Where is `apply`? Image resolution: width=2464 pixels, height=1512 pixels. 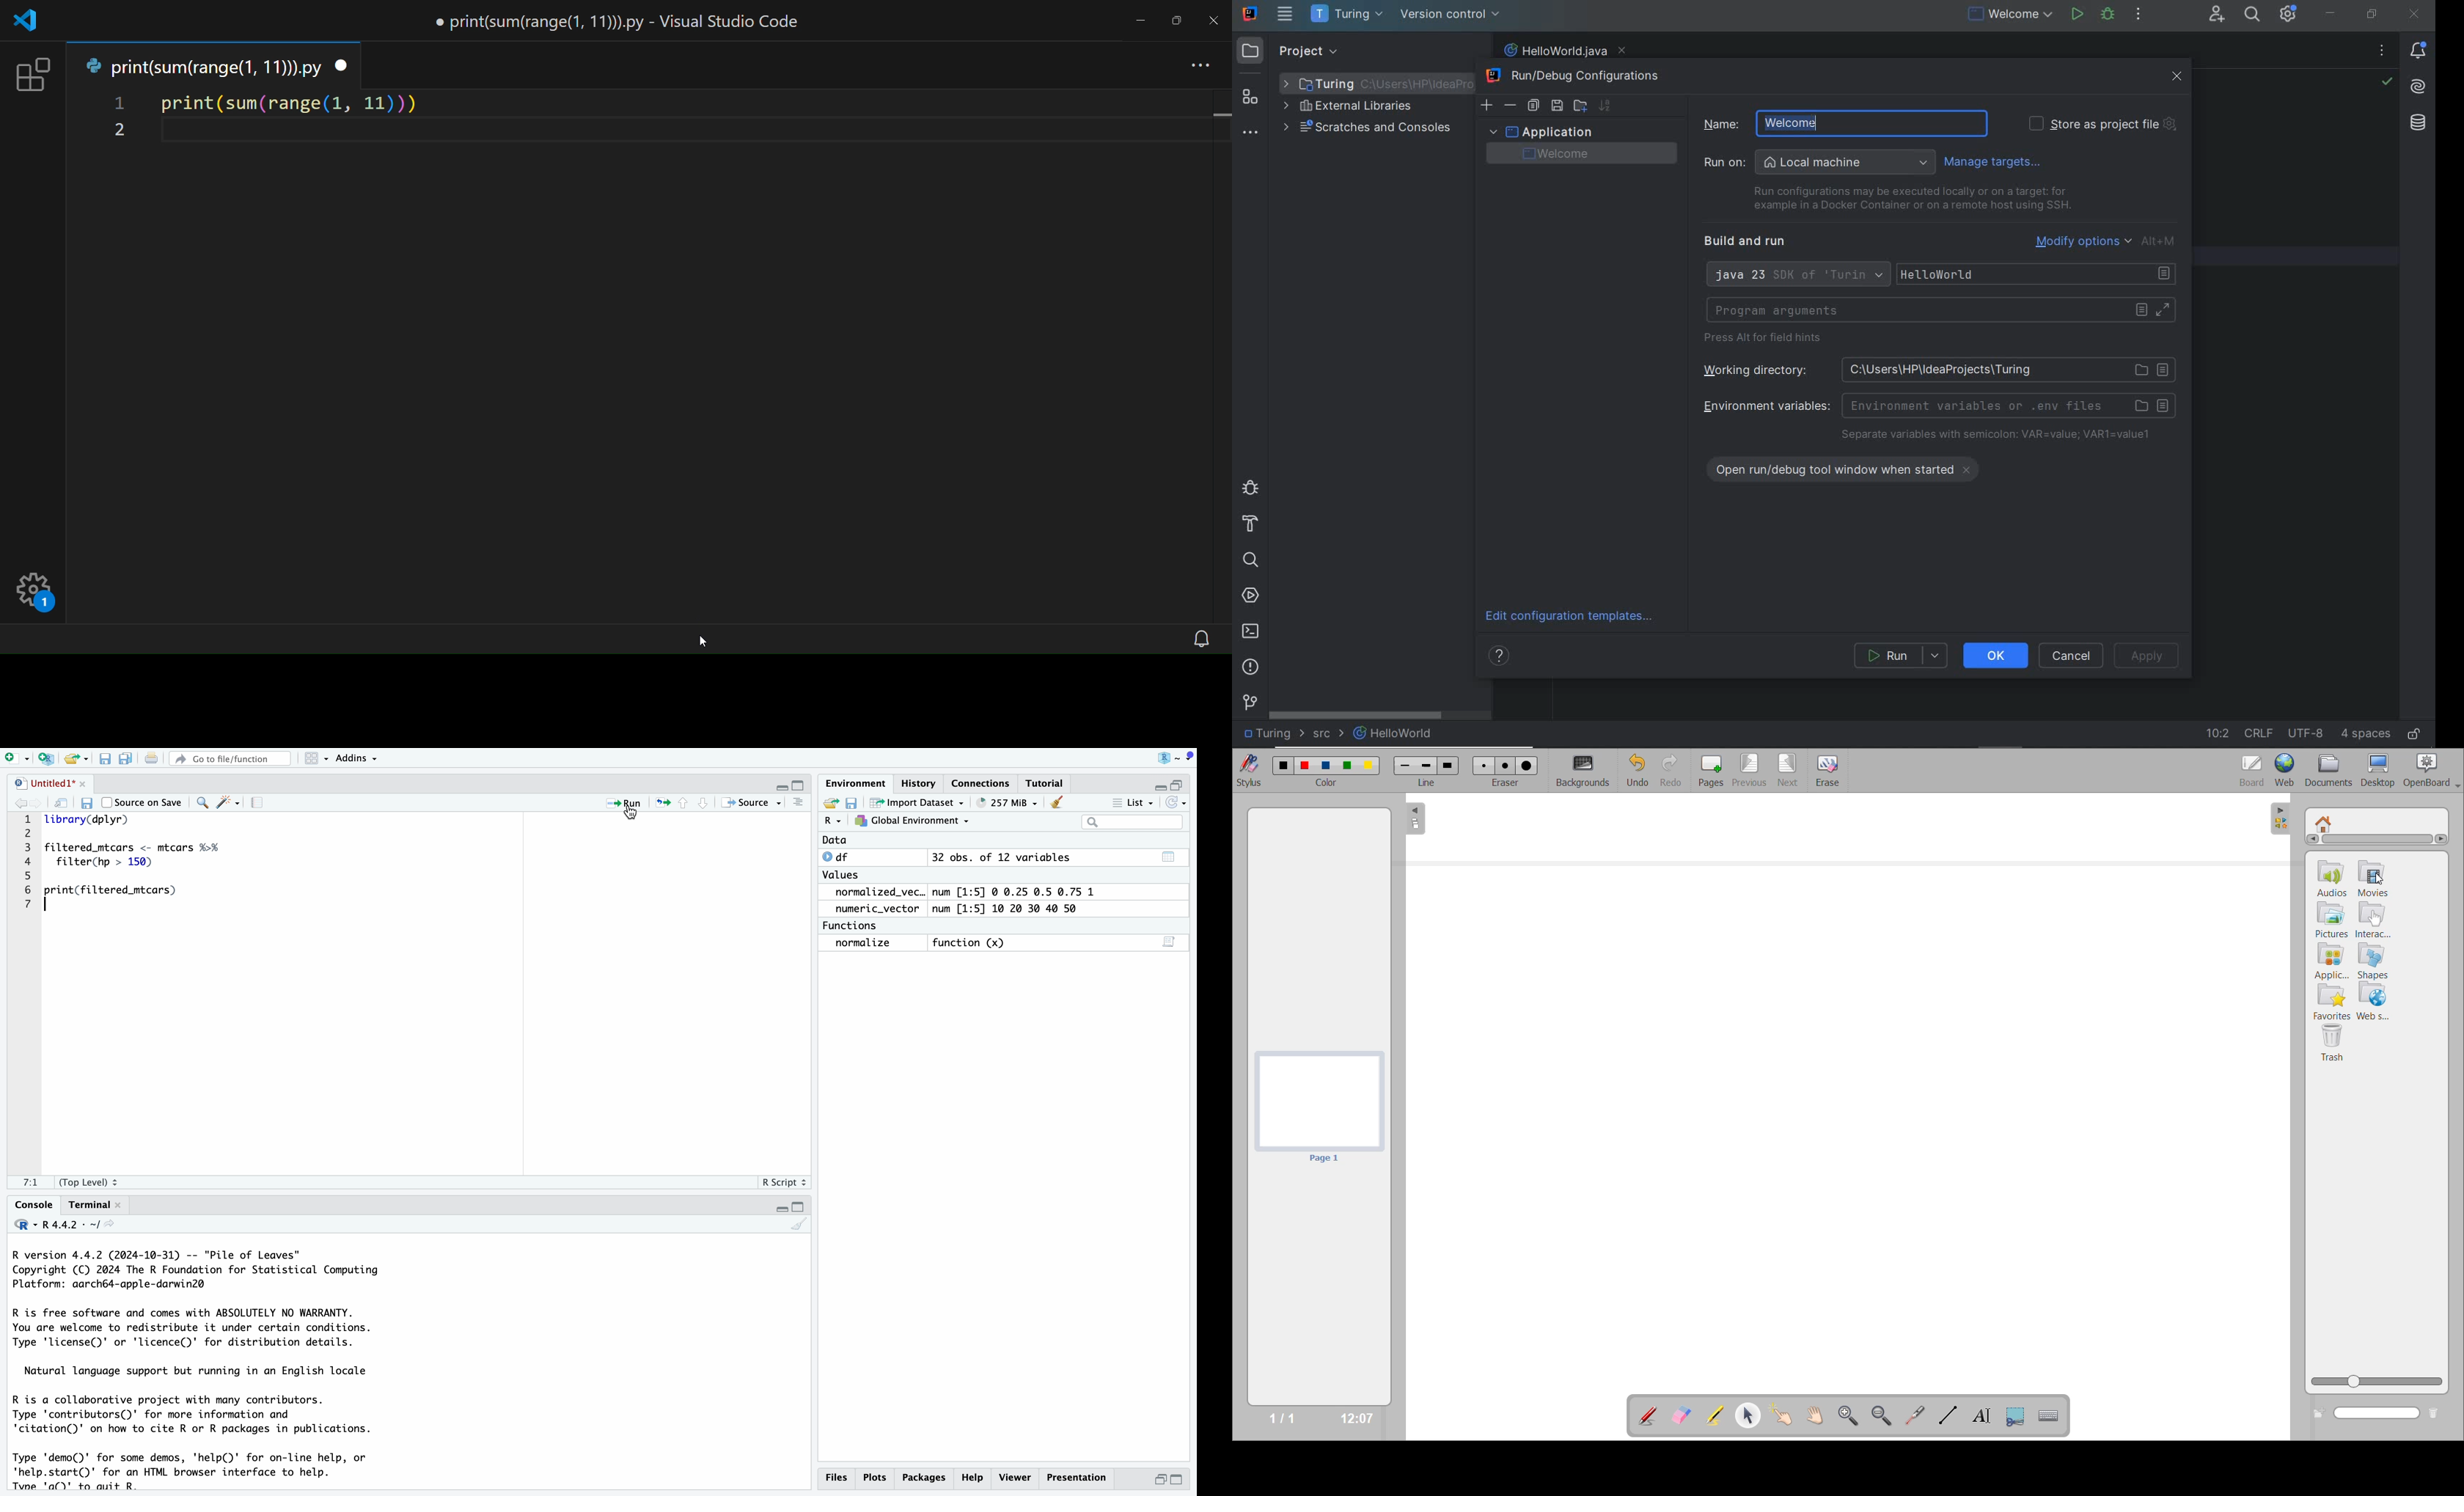 apply is located at coordinates (2150, 656).